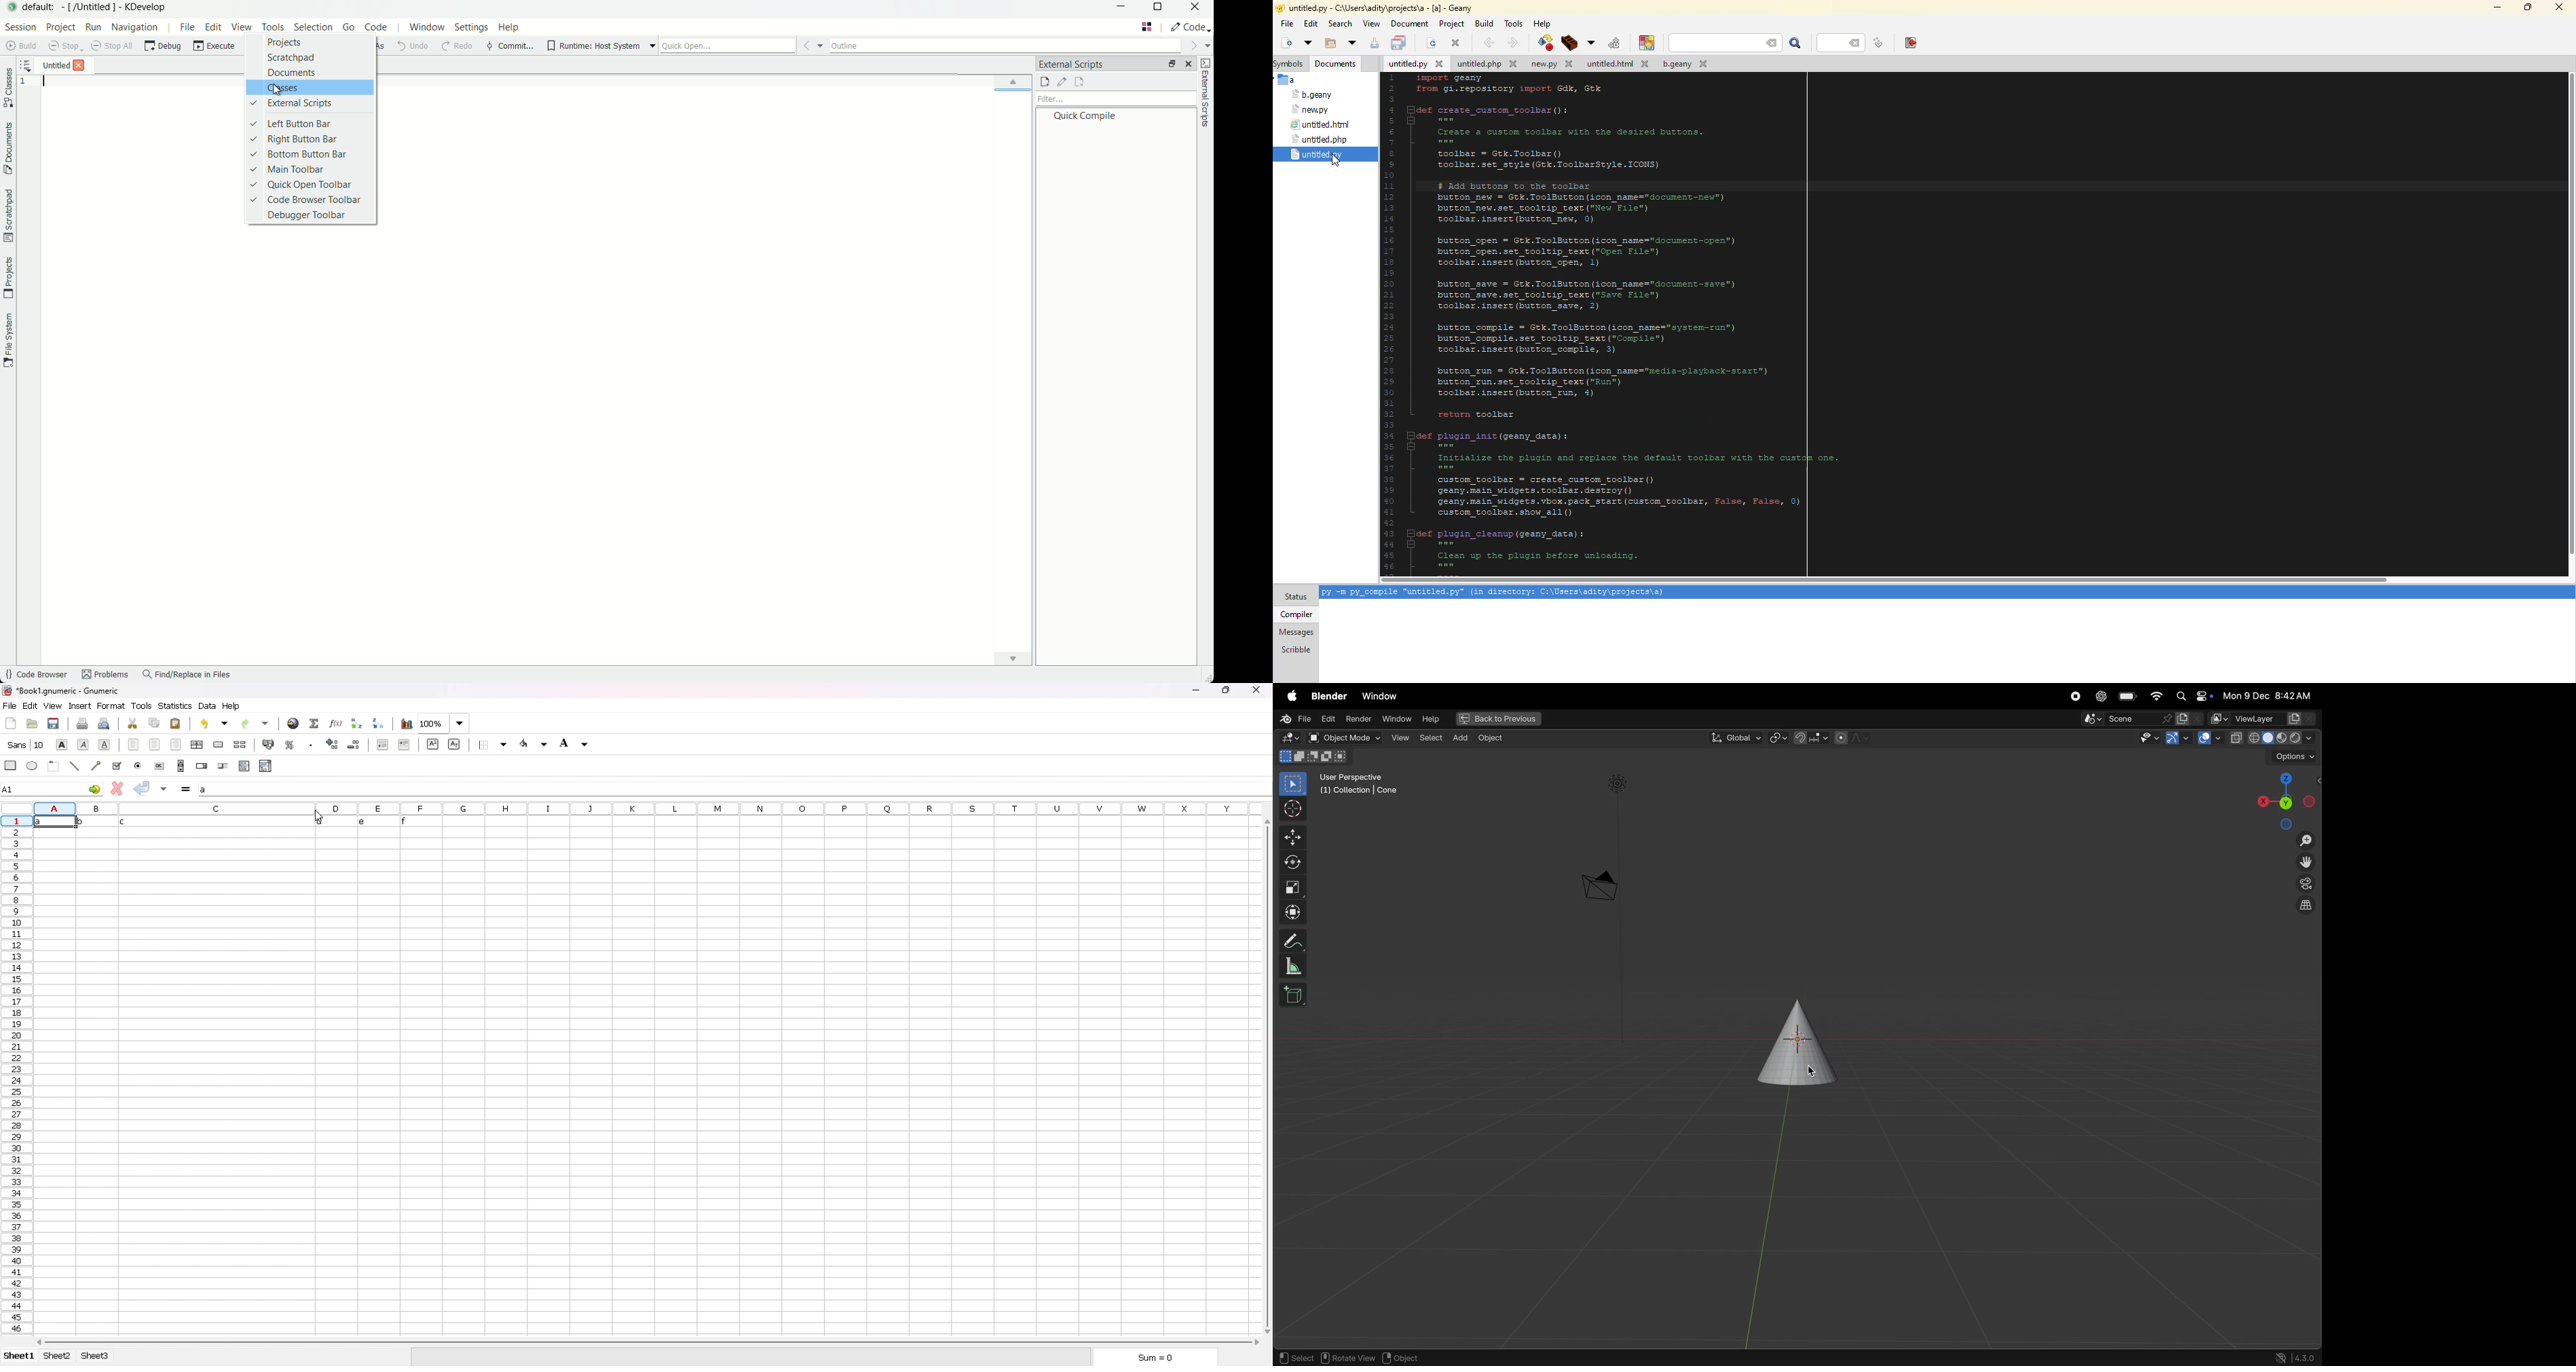 The height and width of the screenshot is (1372, 2576). I want to click on list, so click(244, 766).